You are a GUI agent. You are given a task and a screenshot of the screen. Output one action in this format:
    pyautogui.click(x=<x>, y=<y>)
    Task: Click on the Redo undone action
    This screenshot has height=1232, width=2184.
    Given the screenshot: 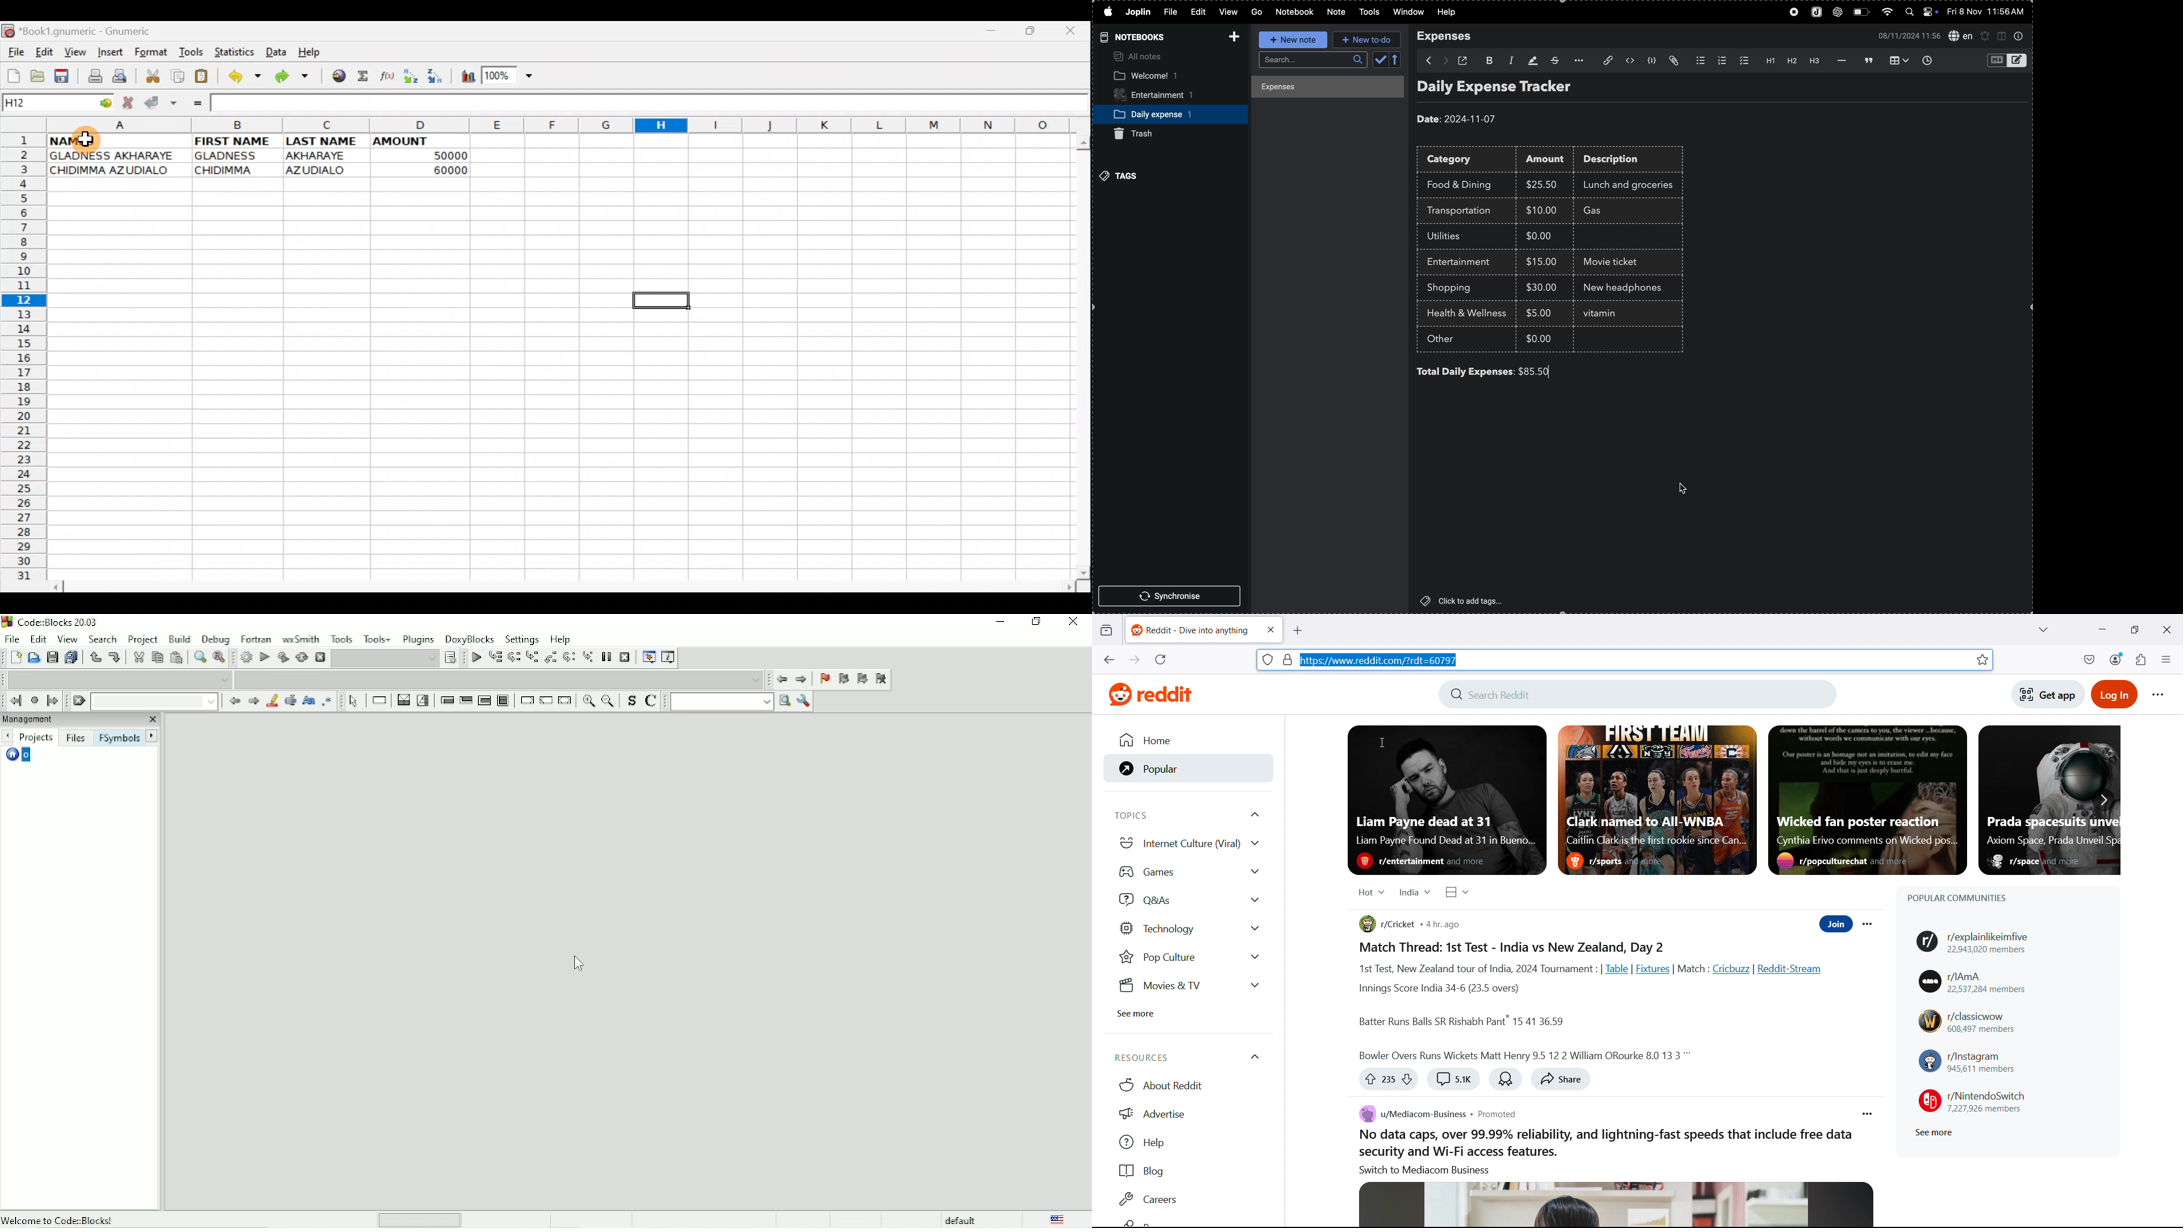 What is the action you would take?
    pyautogui.click(x=296, y=79)
    